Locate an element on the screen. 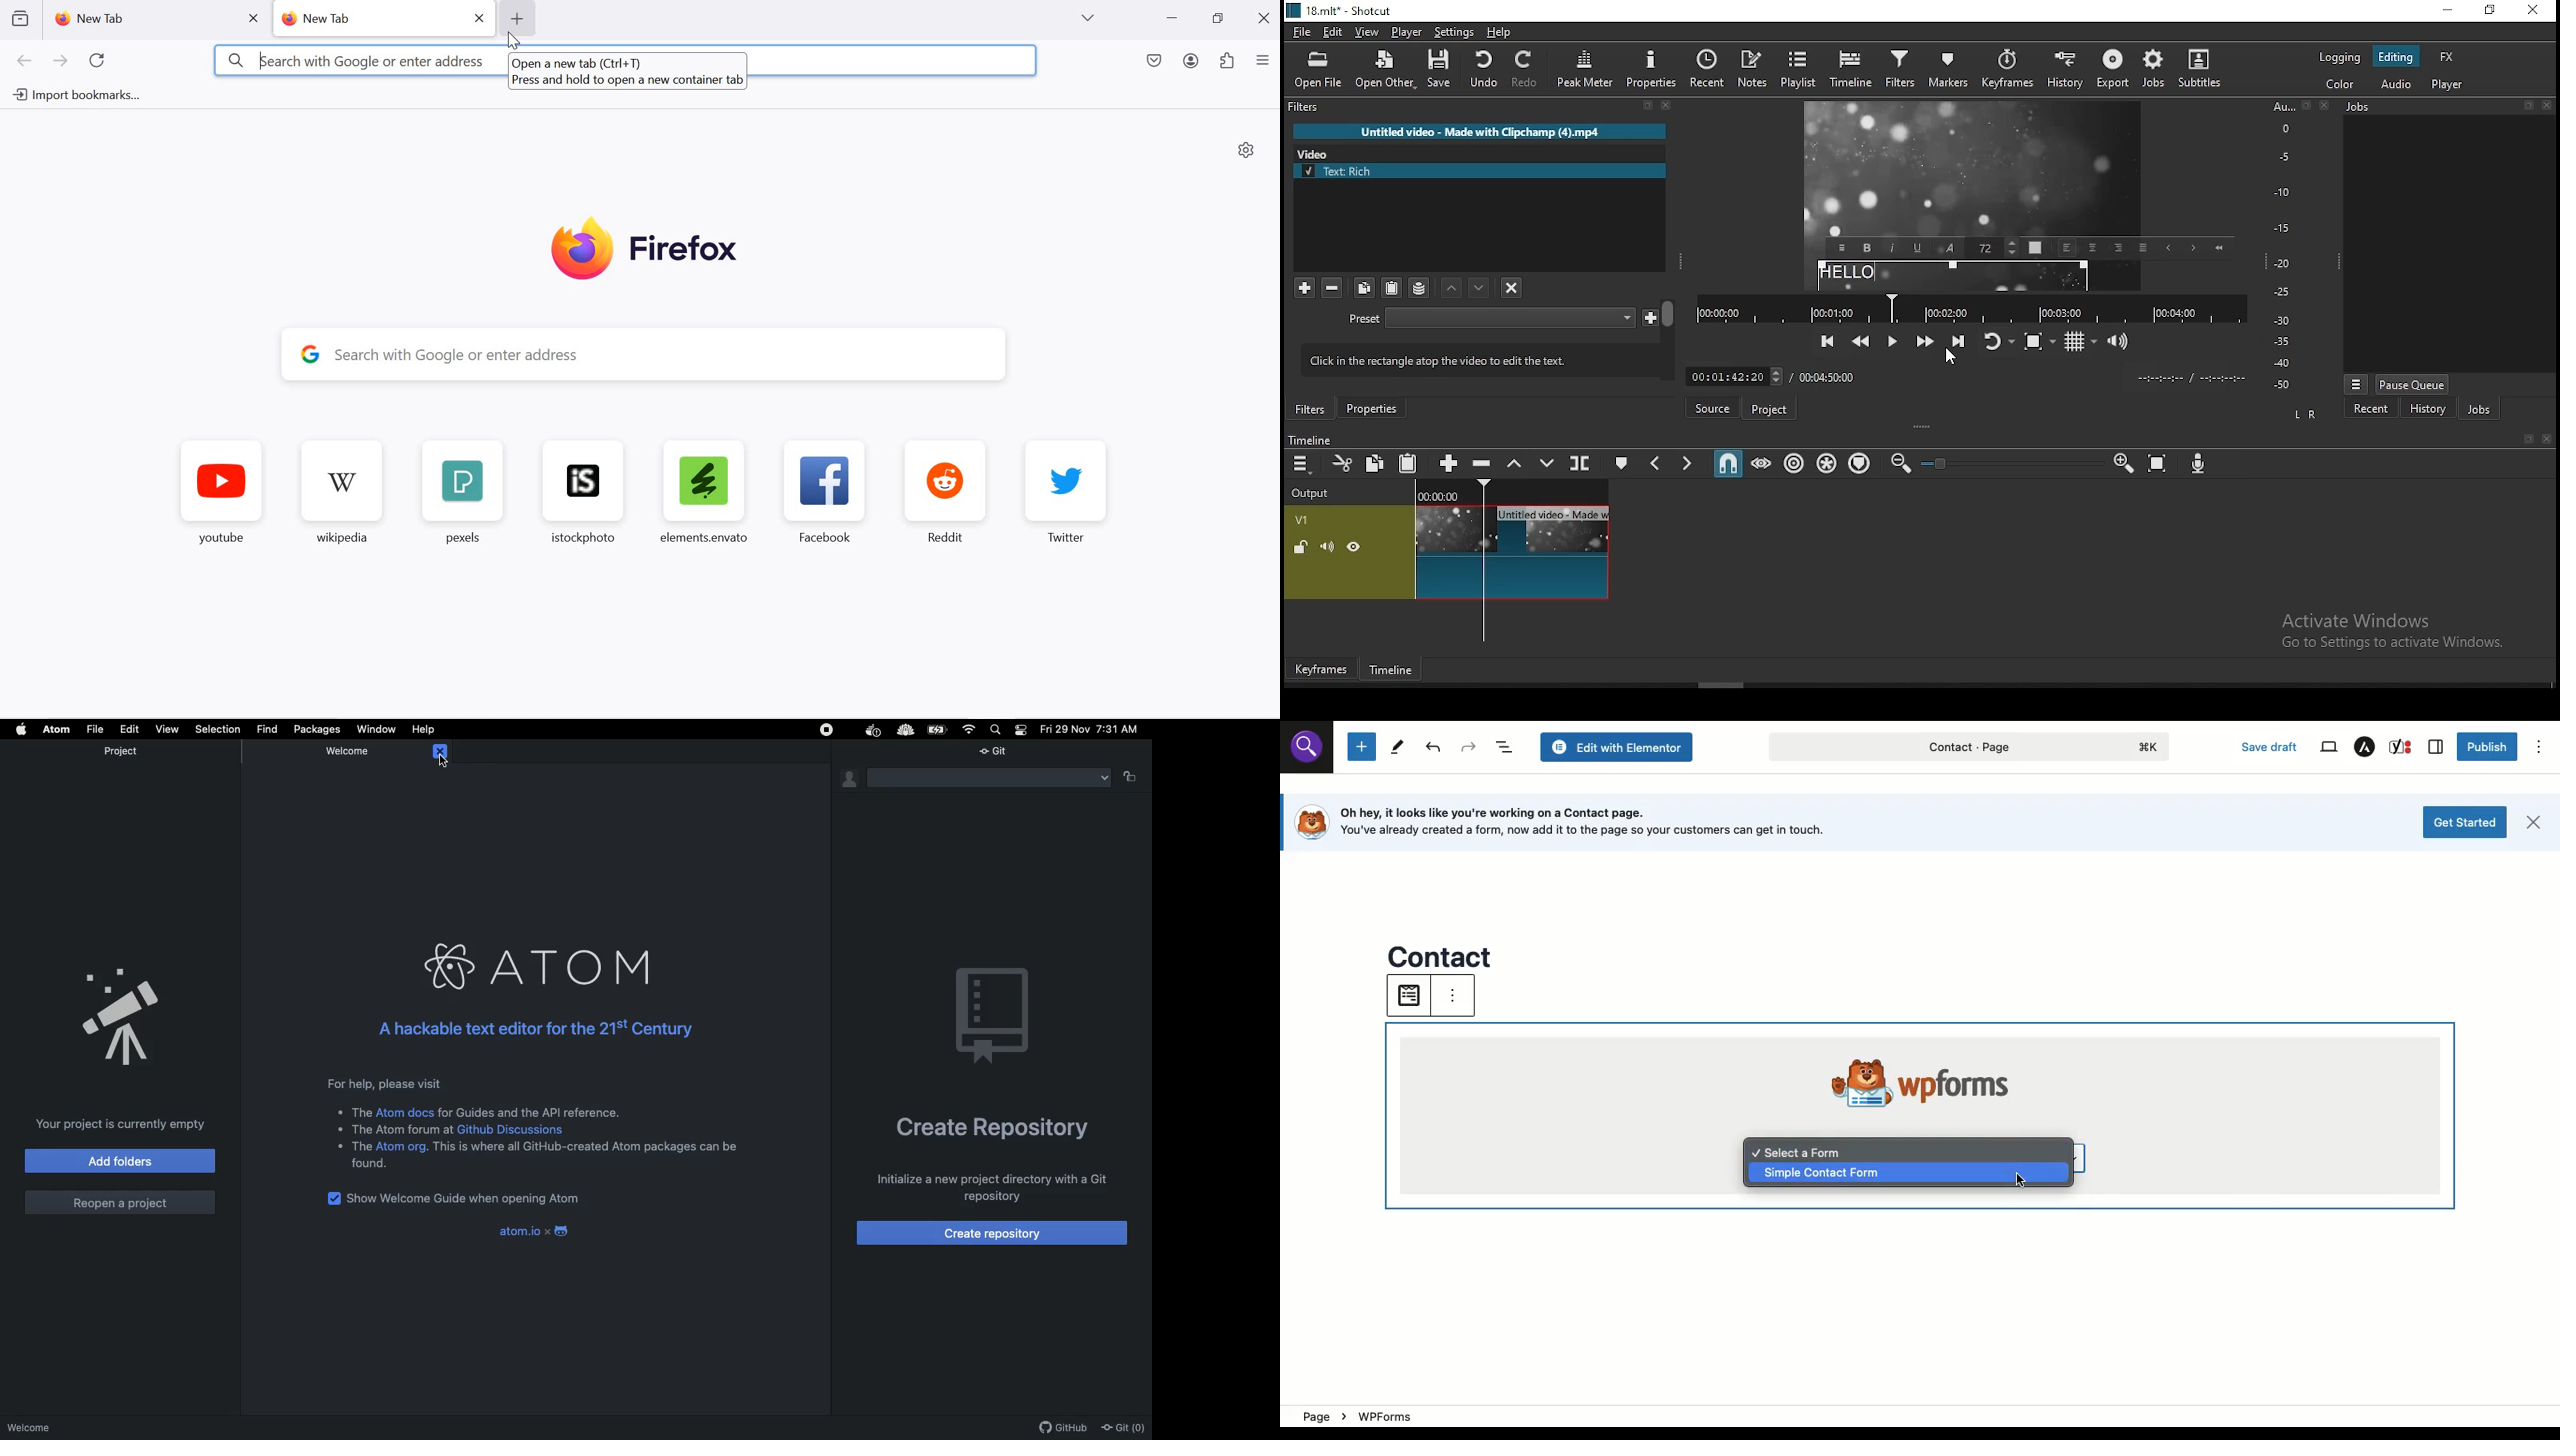 Image resolution: width=2576 pixels, height=1456 pixels. Preset Selection is located at coordinates (1510, 318).